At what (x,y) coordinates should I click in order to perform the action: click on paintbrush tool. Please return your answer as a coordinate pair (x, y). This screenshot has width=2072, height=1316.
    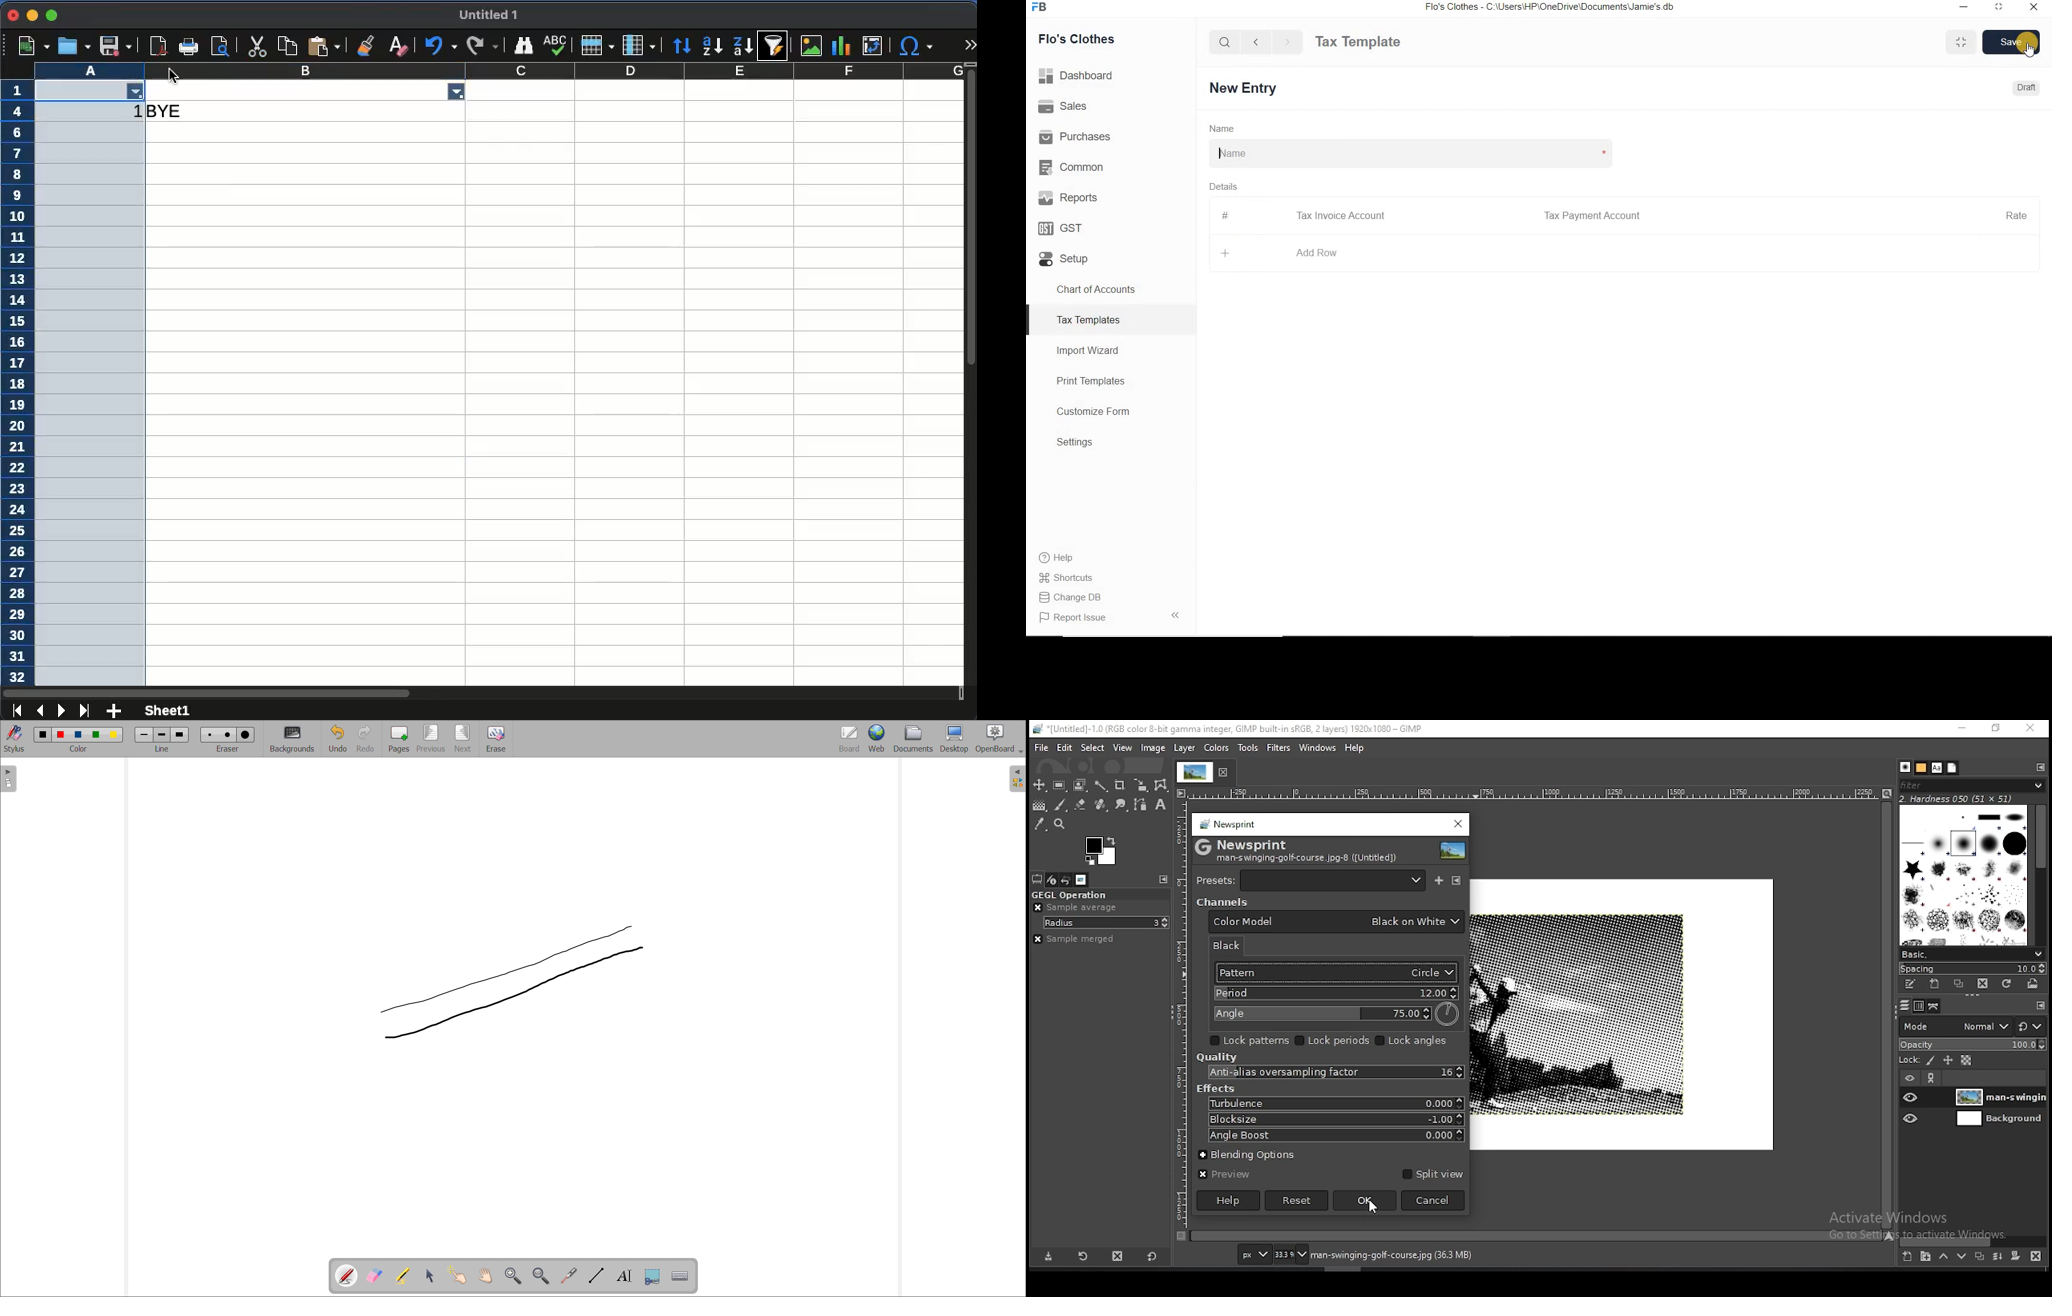
    Looking at the image, I should click on (1060, 805).